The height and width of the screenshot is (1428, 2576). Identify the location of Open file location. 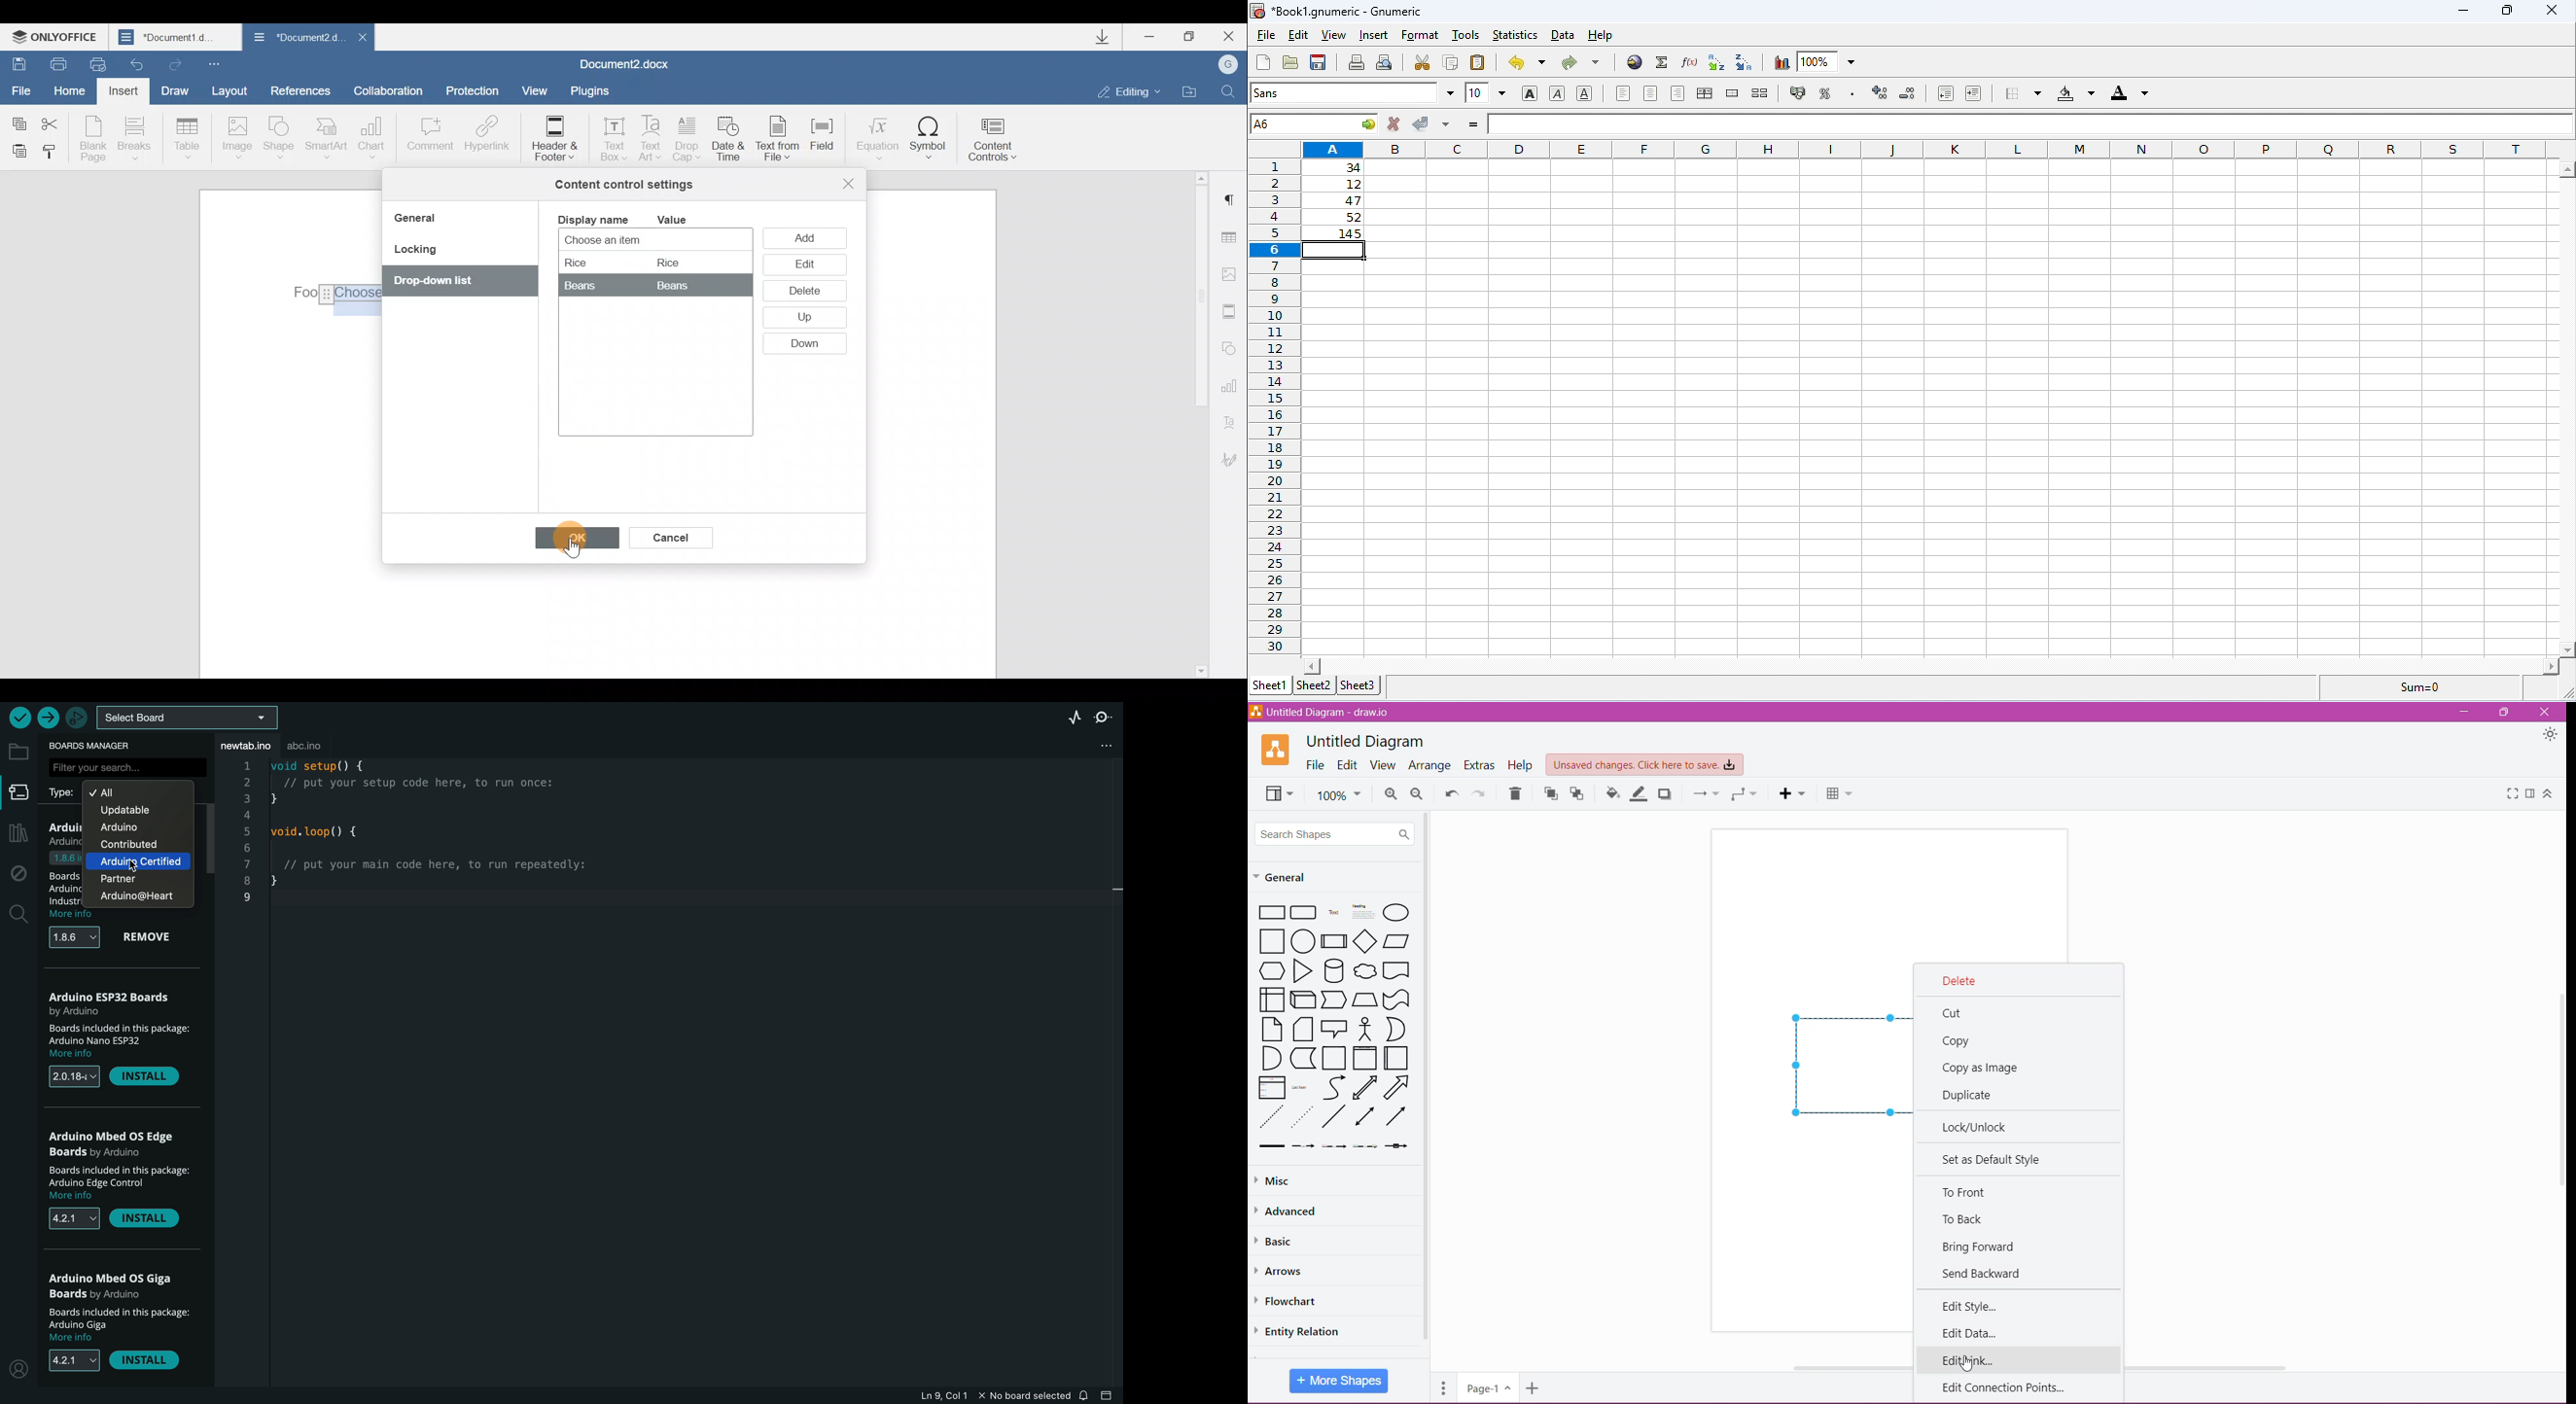
(1190, 90).